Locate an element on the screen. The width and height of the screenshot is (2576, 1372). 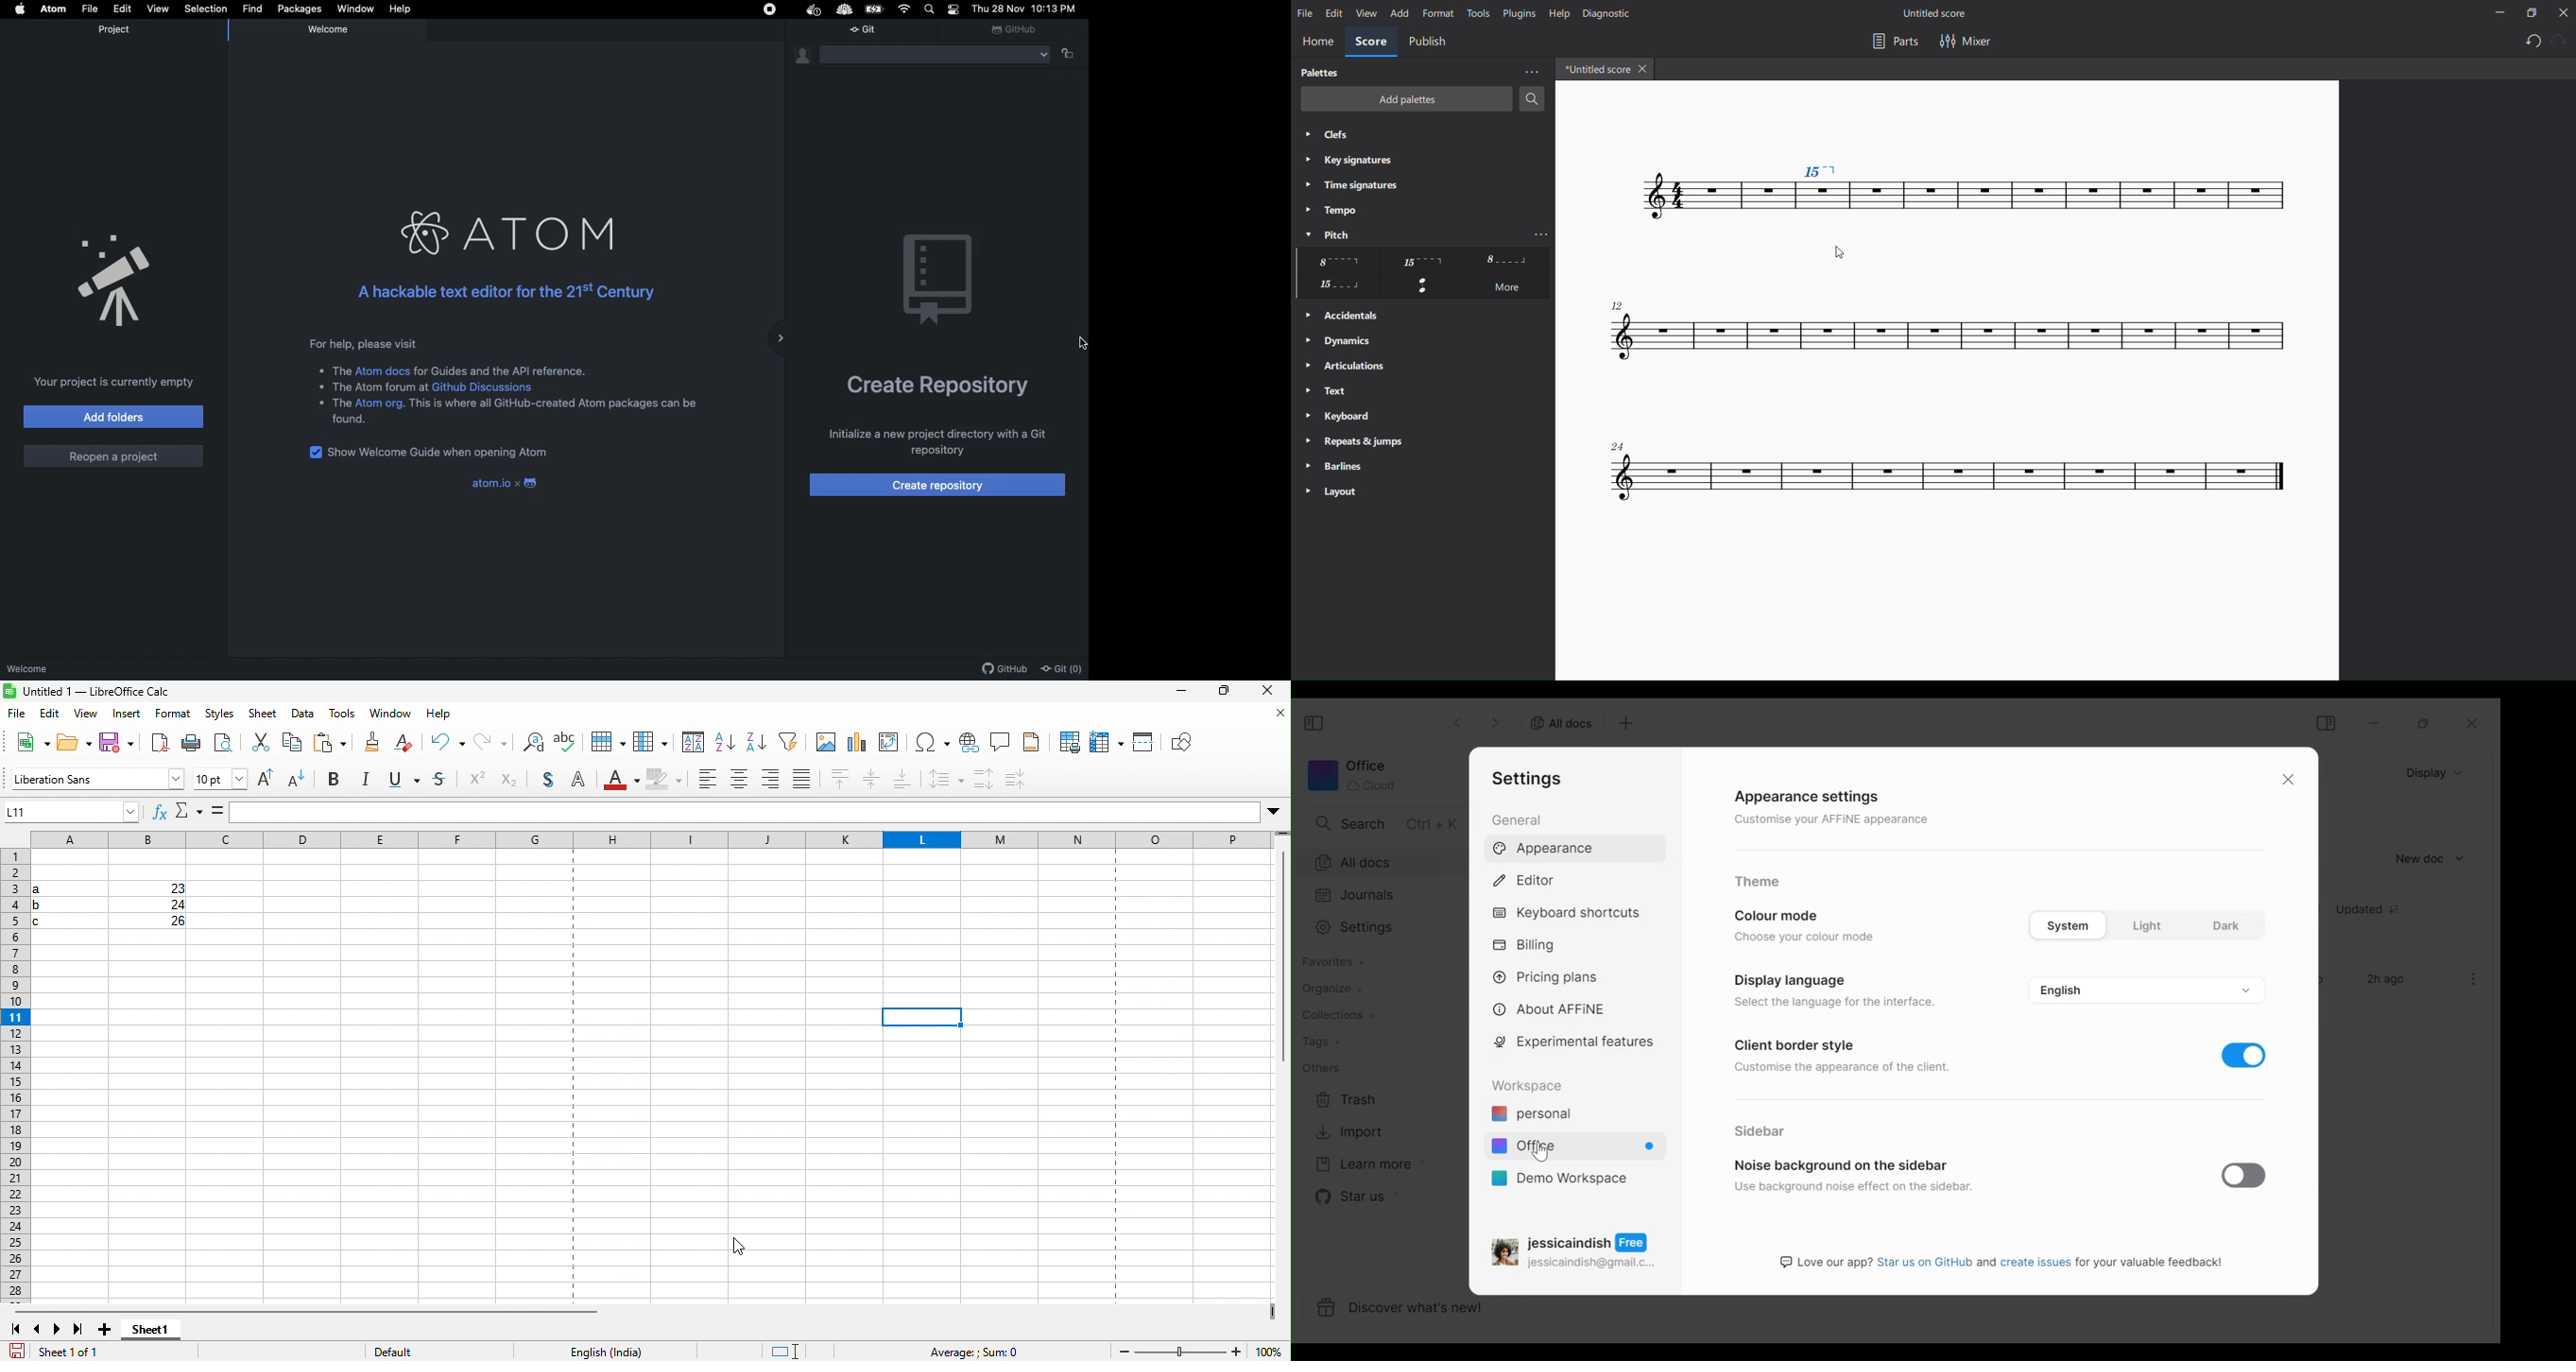
score is located at coordinates (1948, 471).